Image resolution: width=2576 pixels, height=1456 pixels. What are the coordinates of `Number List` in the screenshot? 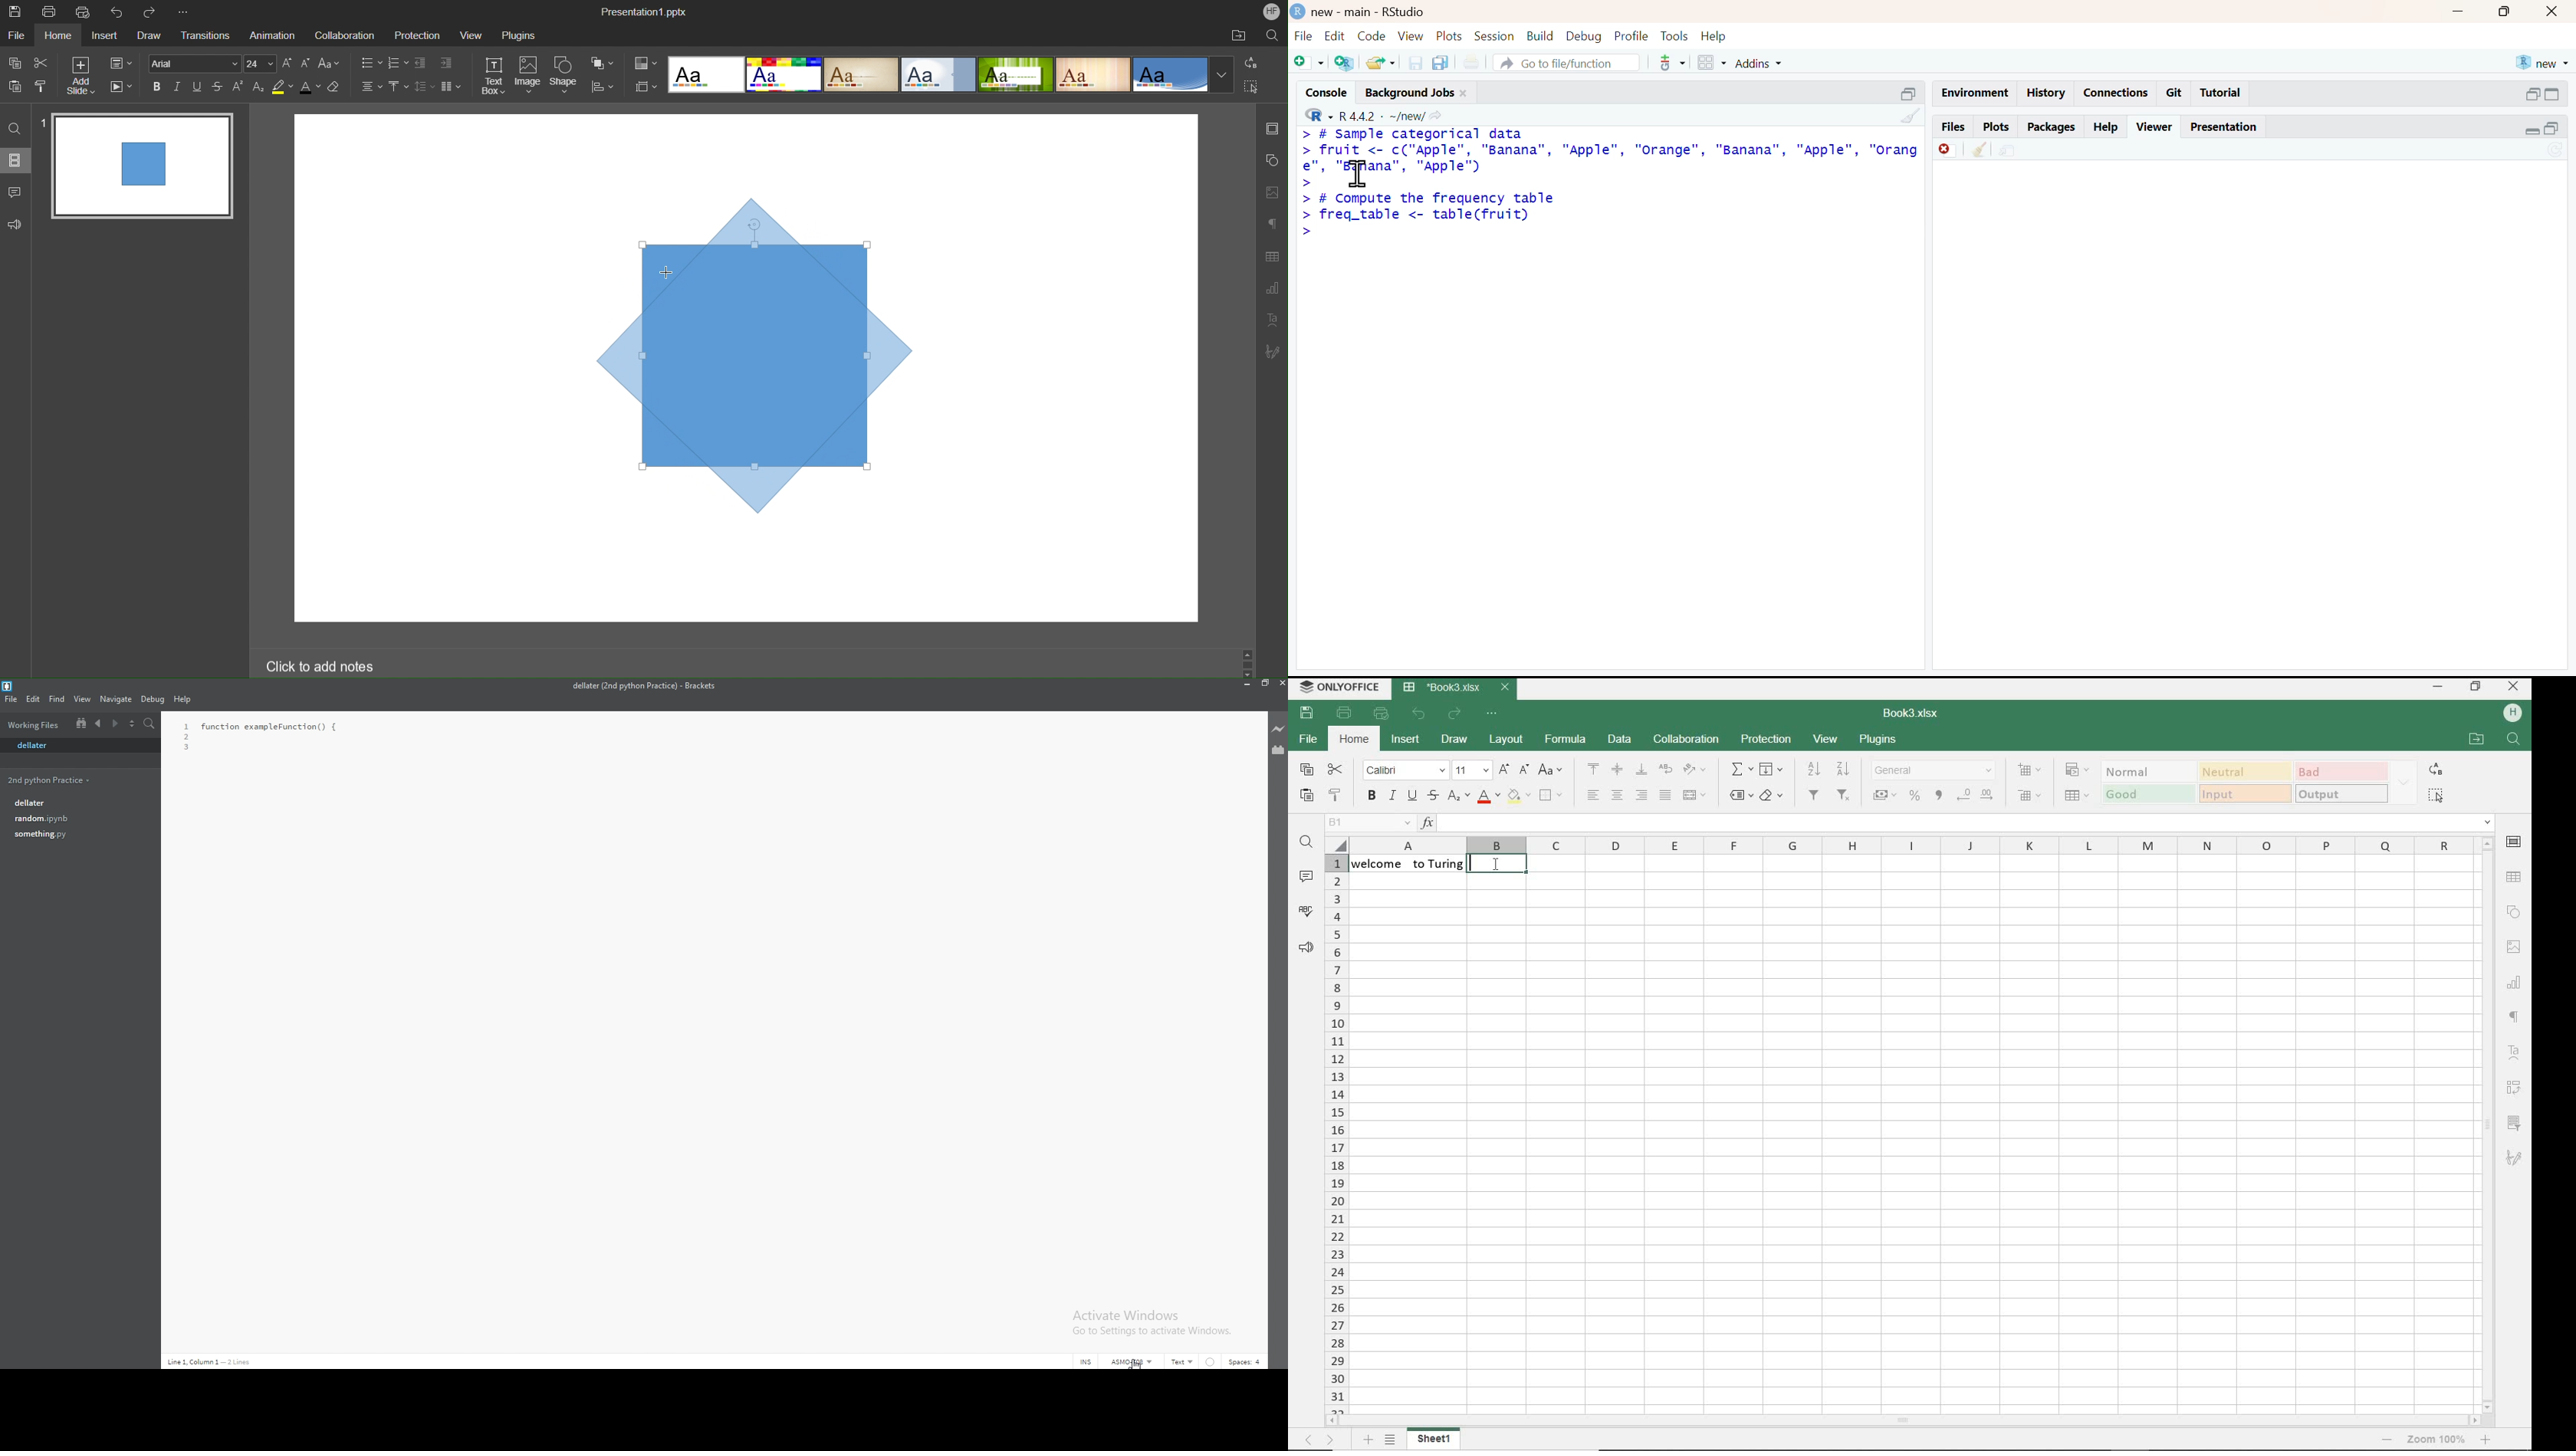 It's located at (399, 63).